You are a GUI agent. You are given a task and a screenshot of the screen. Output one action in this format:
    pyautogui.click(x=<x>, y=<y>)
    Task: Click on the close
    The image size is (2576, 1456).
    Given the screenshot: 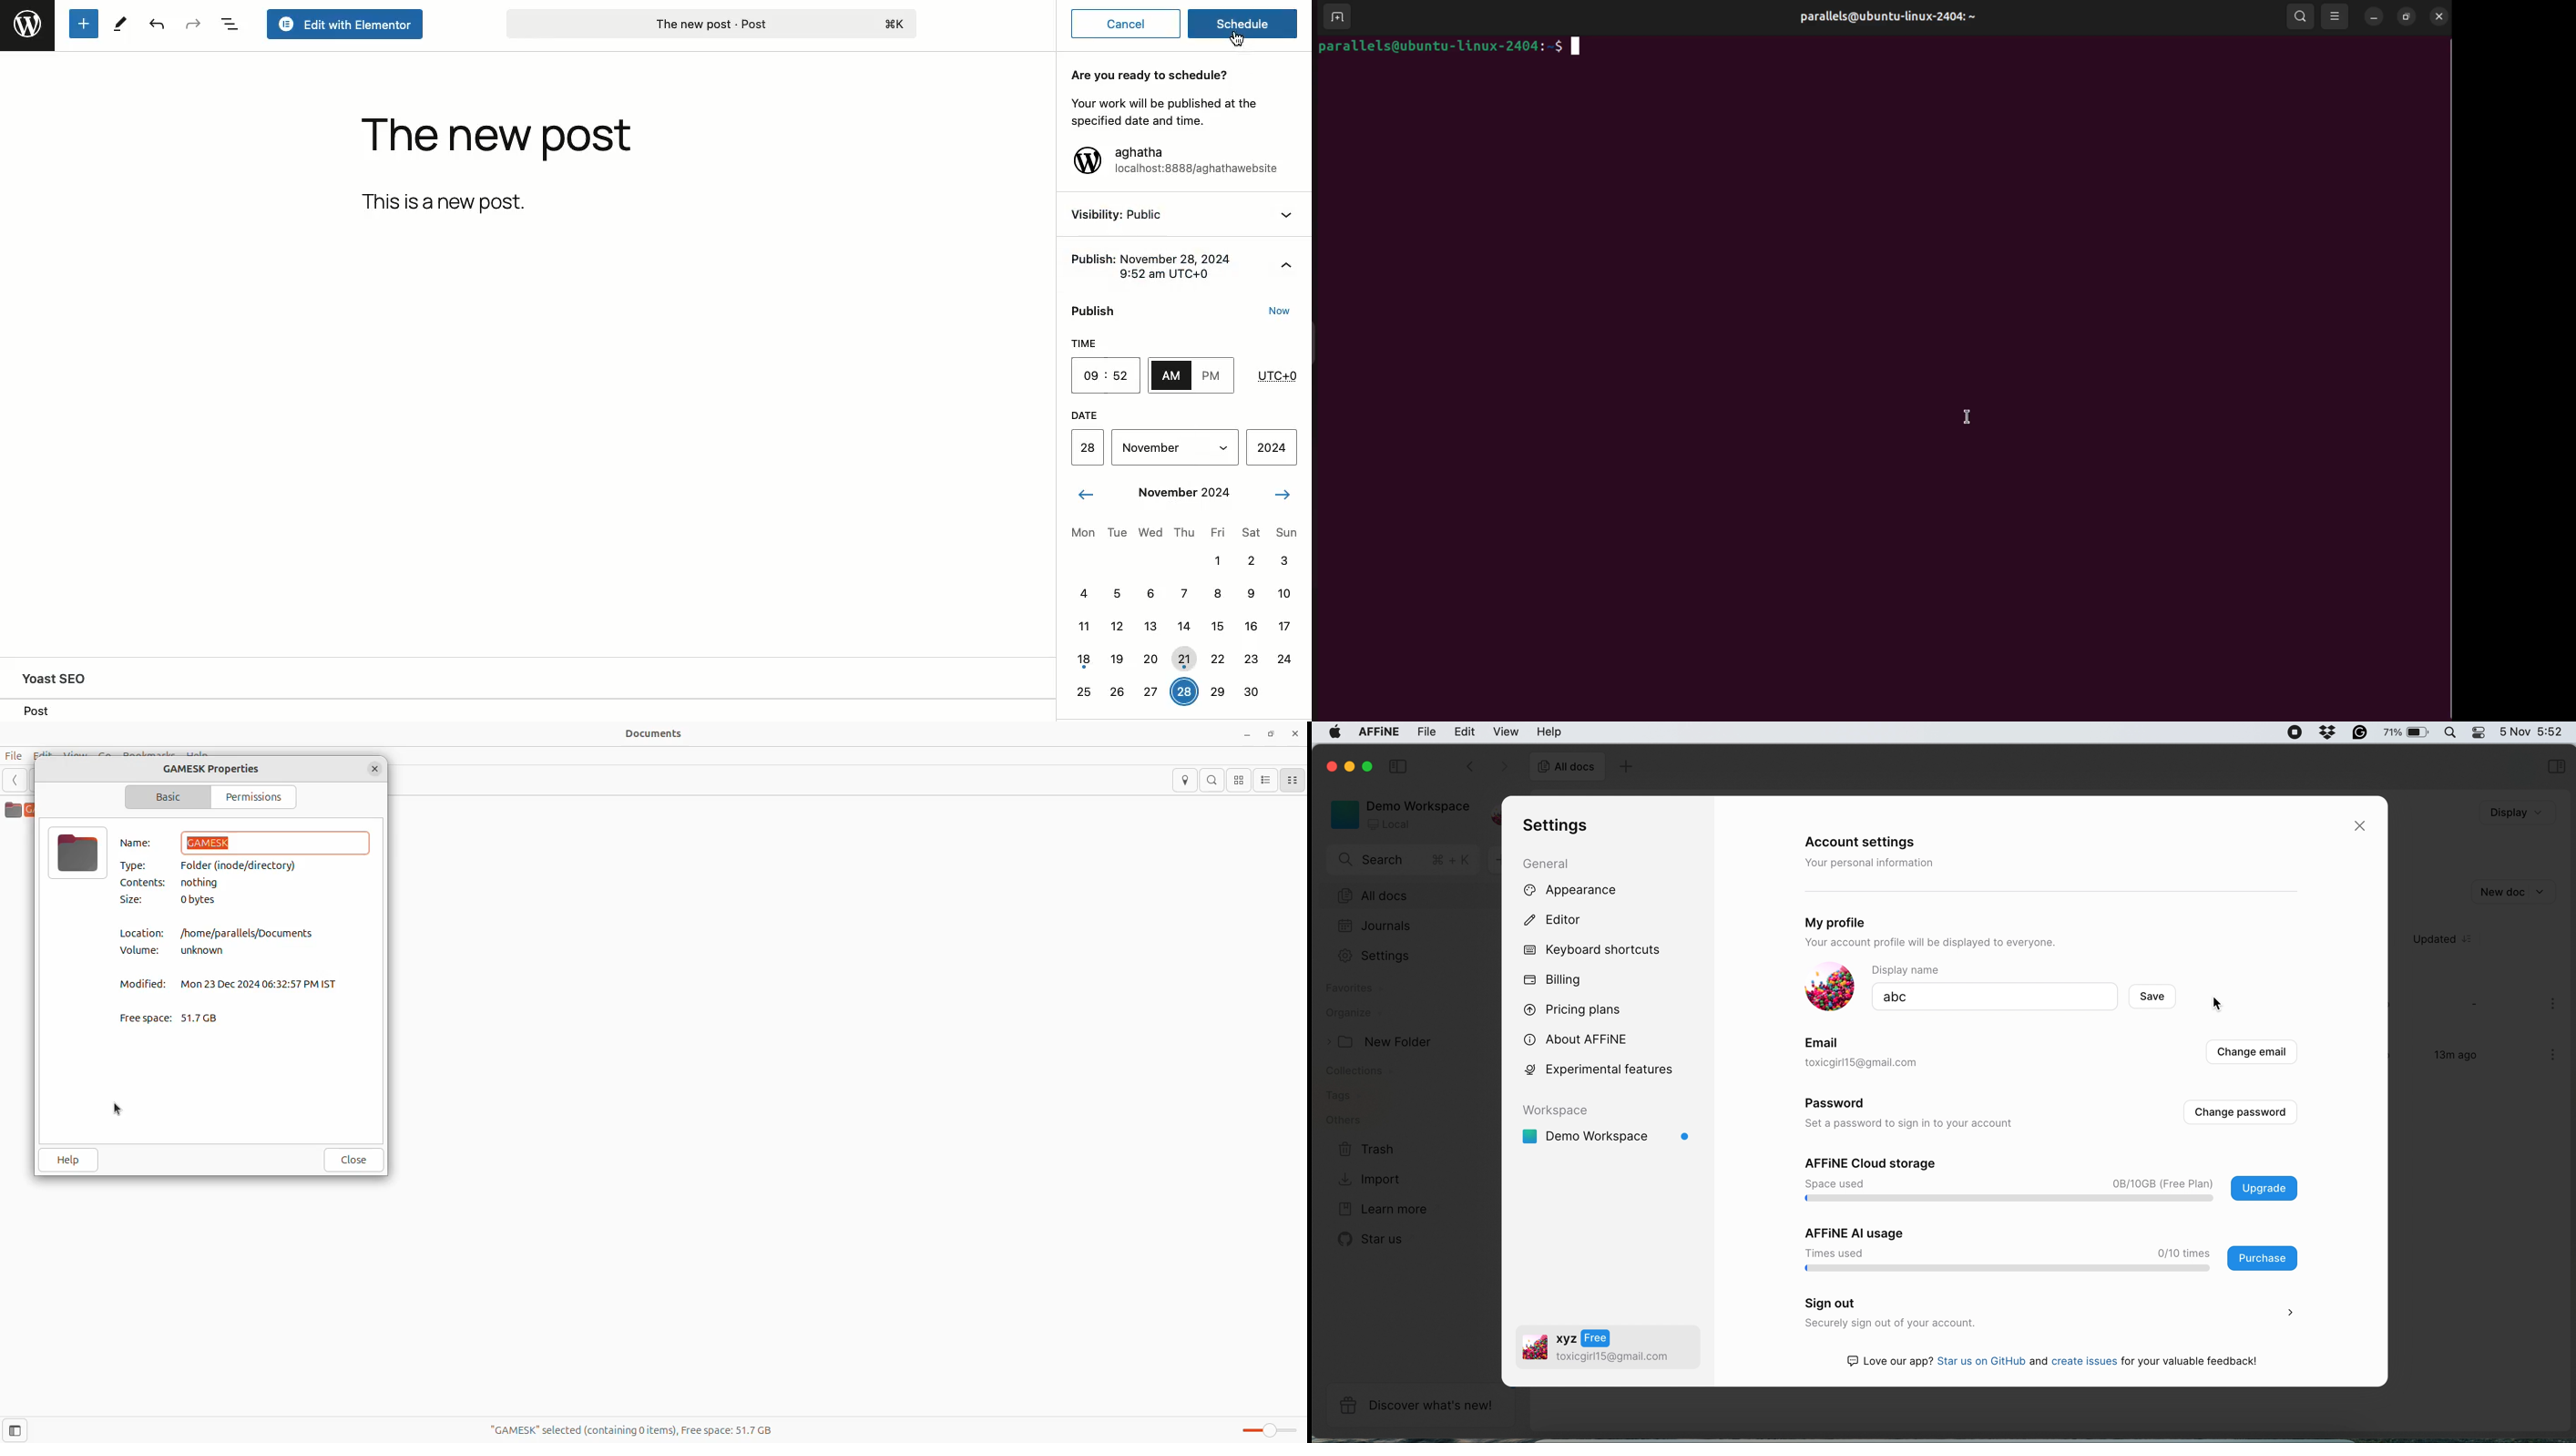 What is the action you would take?
    pyautogui.click(x=2364, y=827)
    